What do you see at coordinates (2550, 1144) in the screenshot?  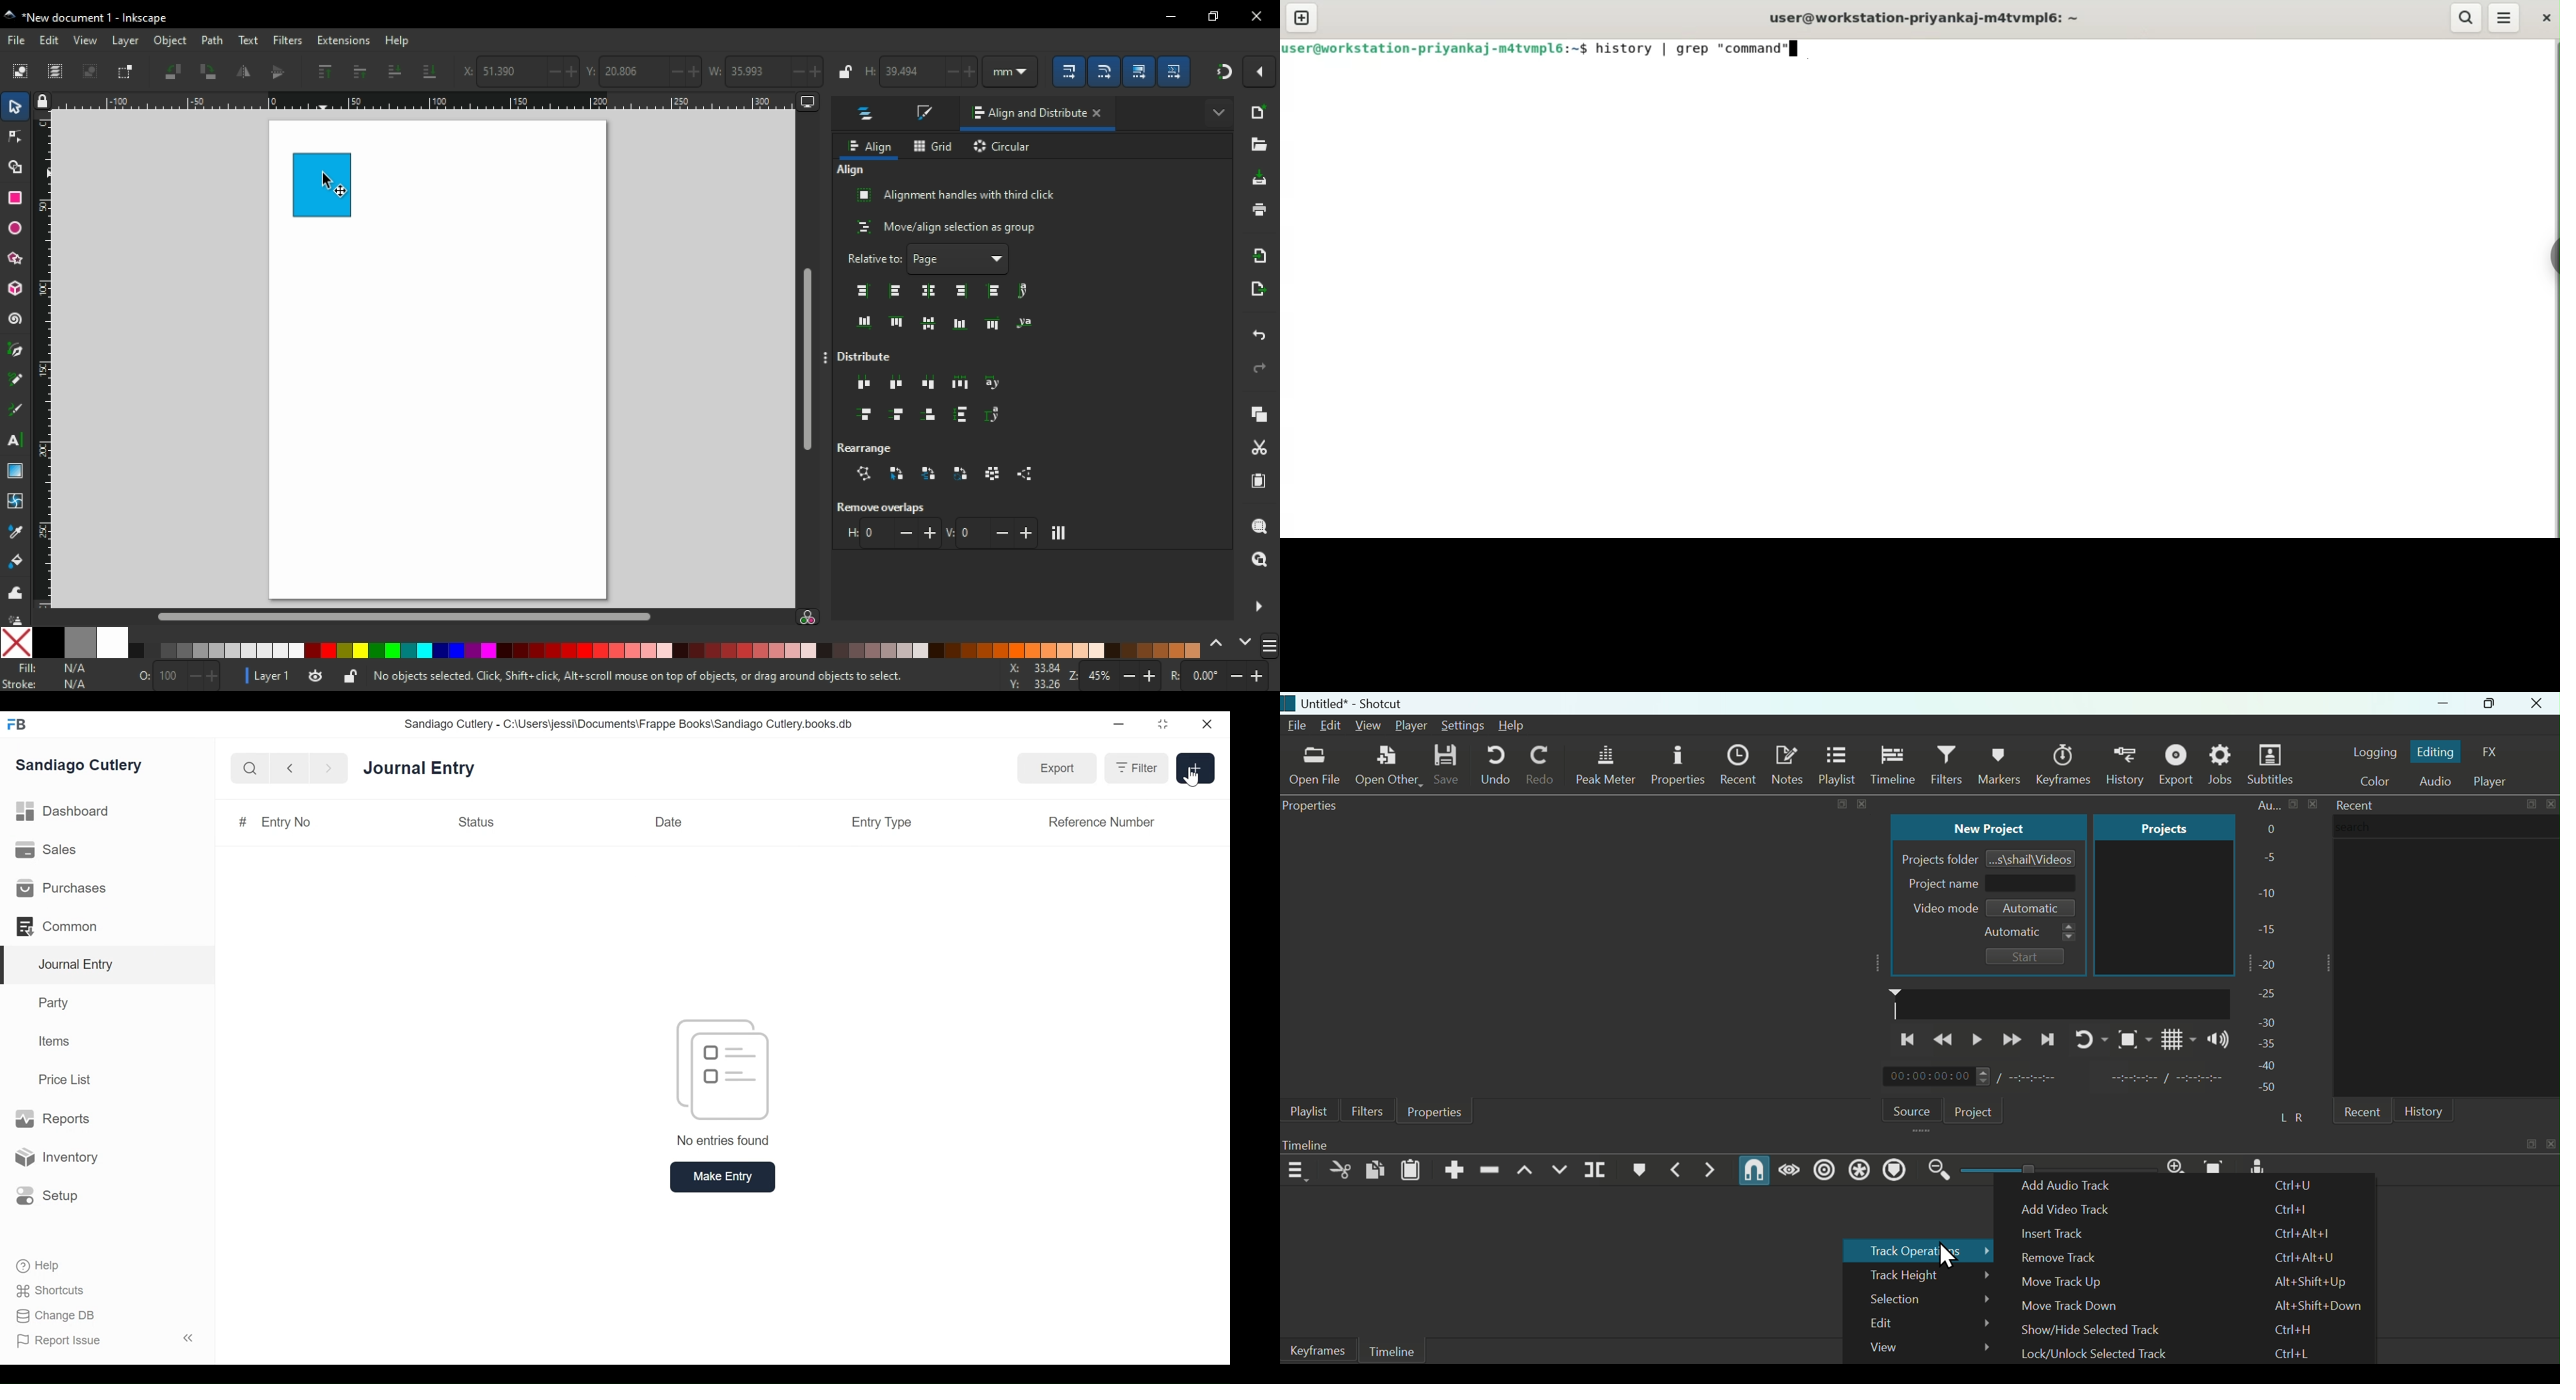 I see `close` at bounding box center [2550, 1144].